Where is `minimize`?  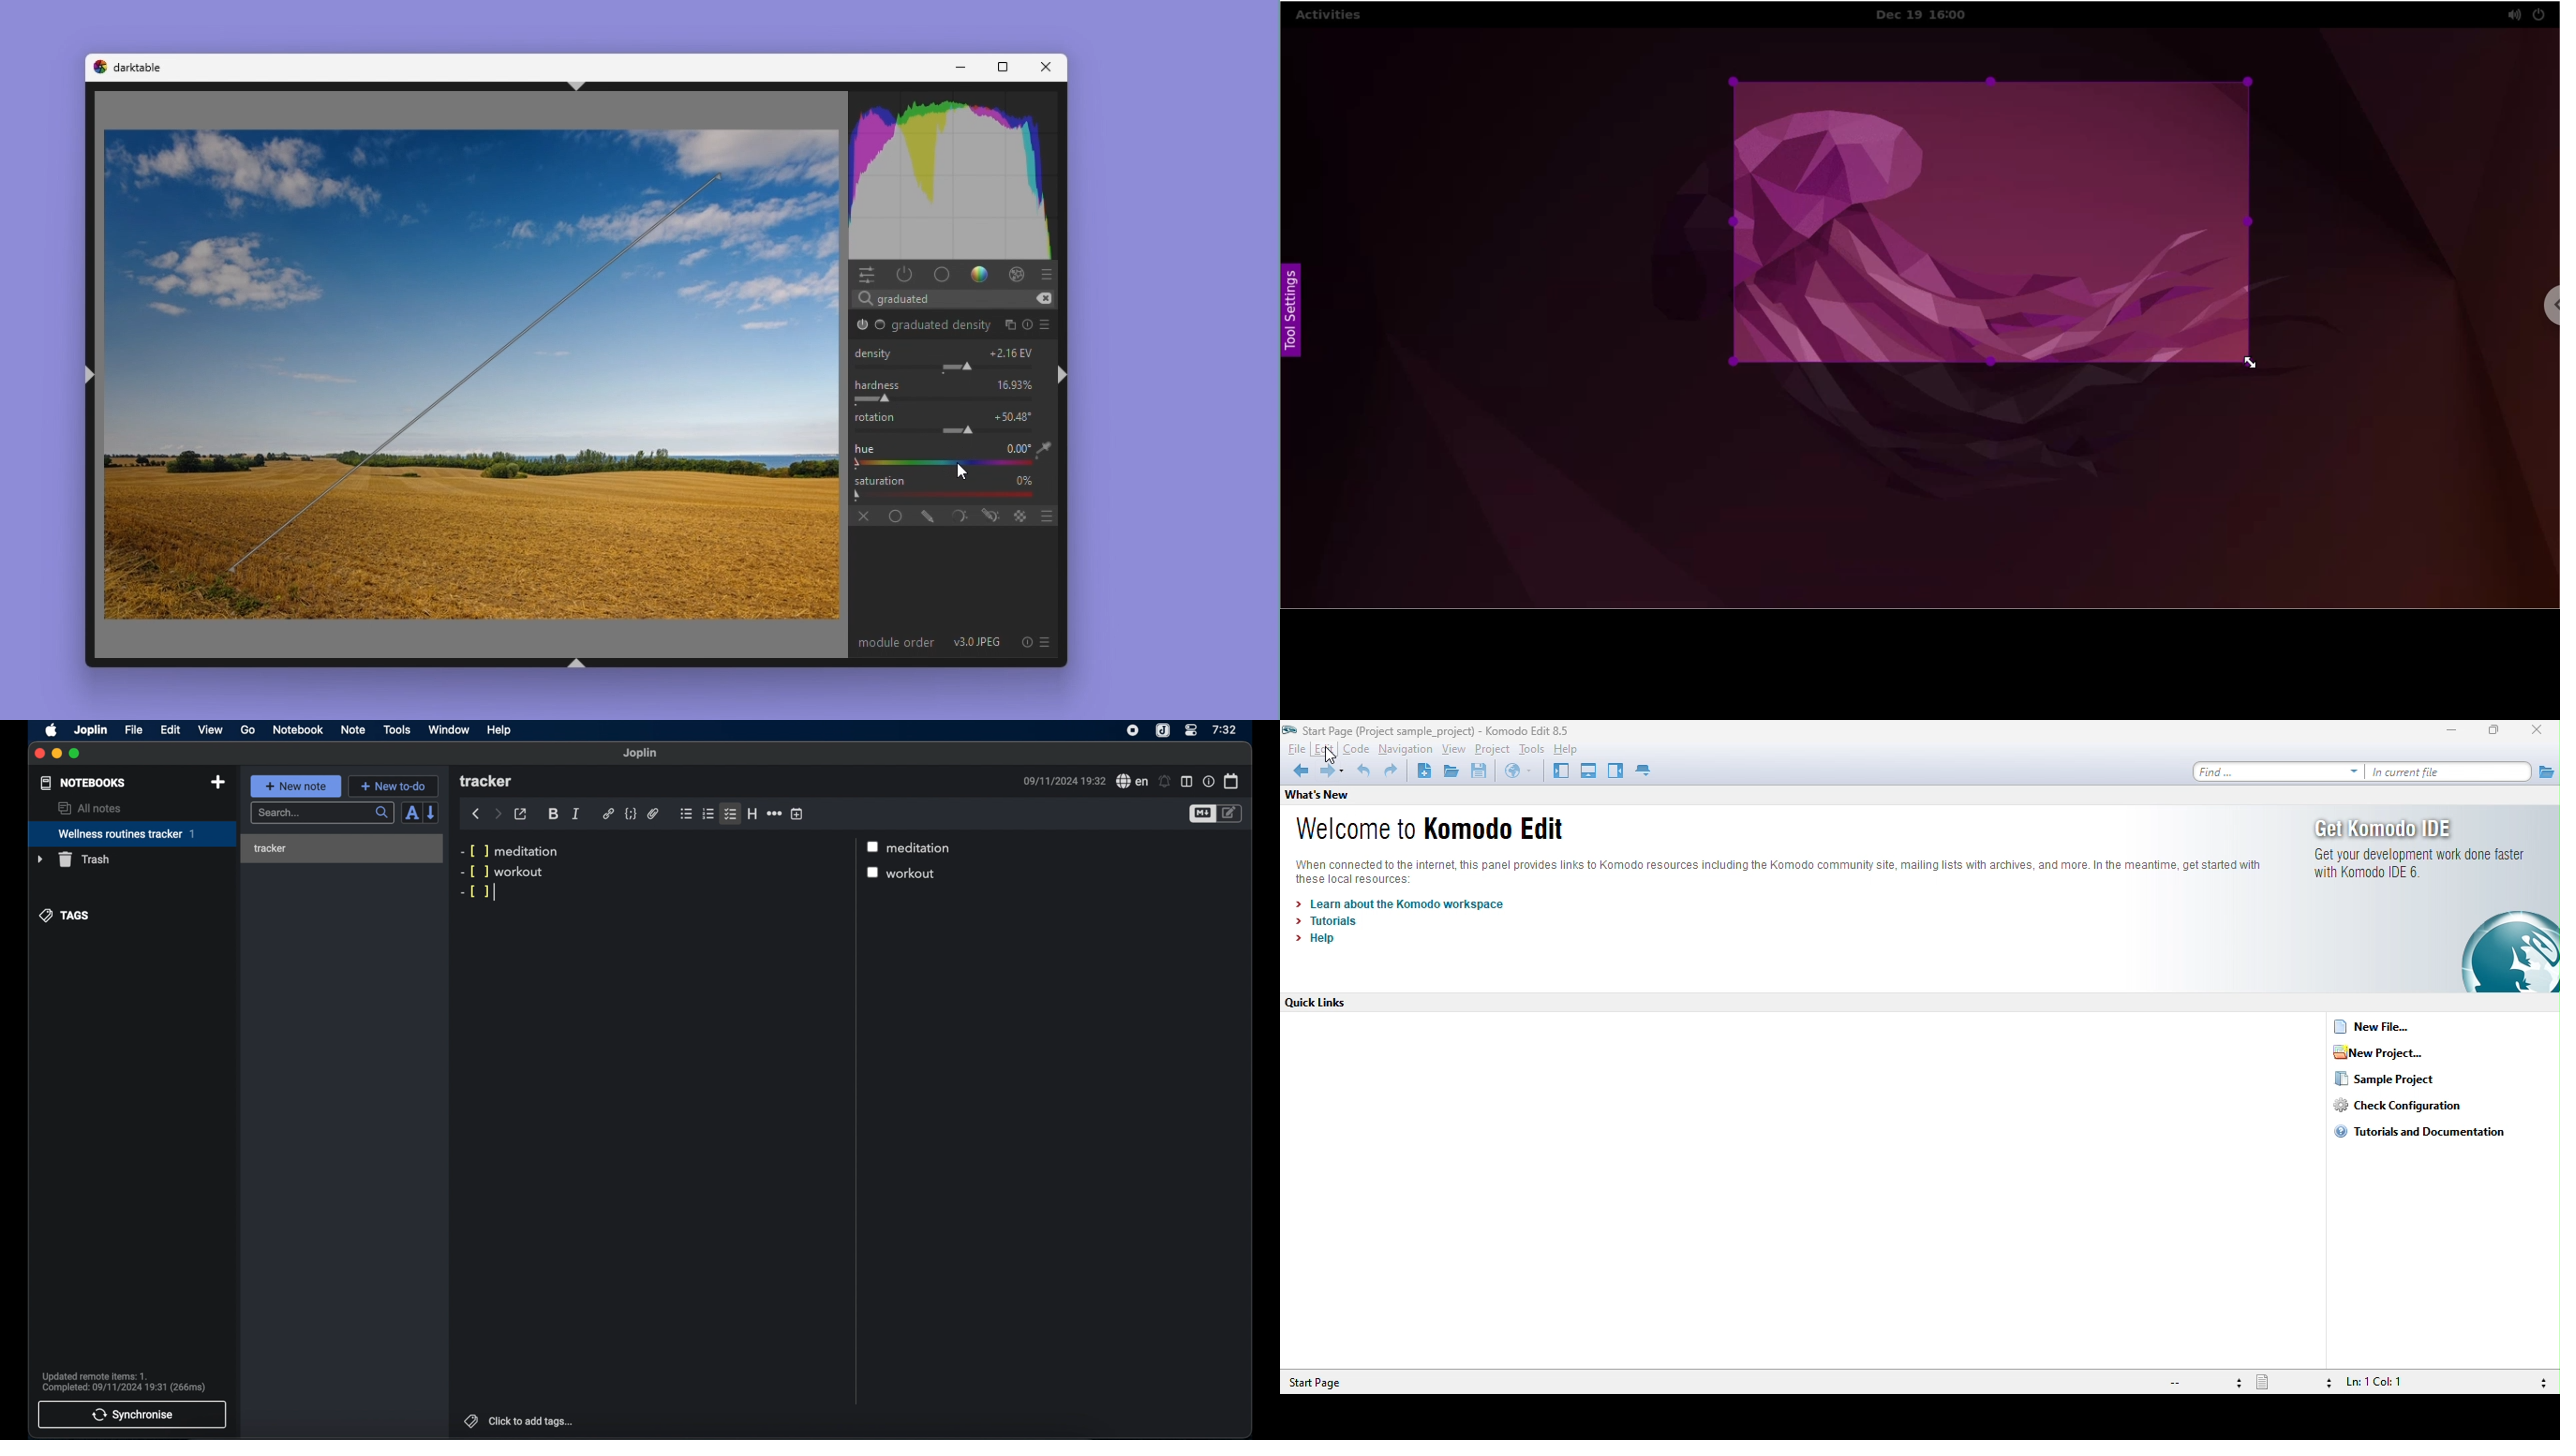
minimize is located at coordinates (57, 754).